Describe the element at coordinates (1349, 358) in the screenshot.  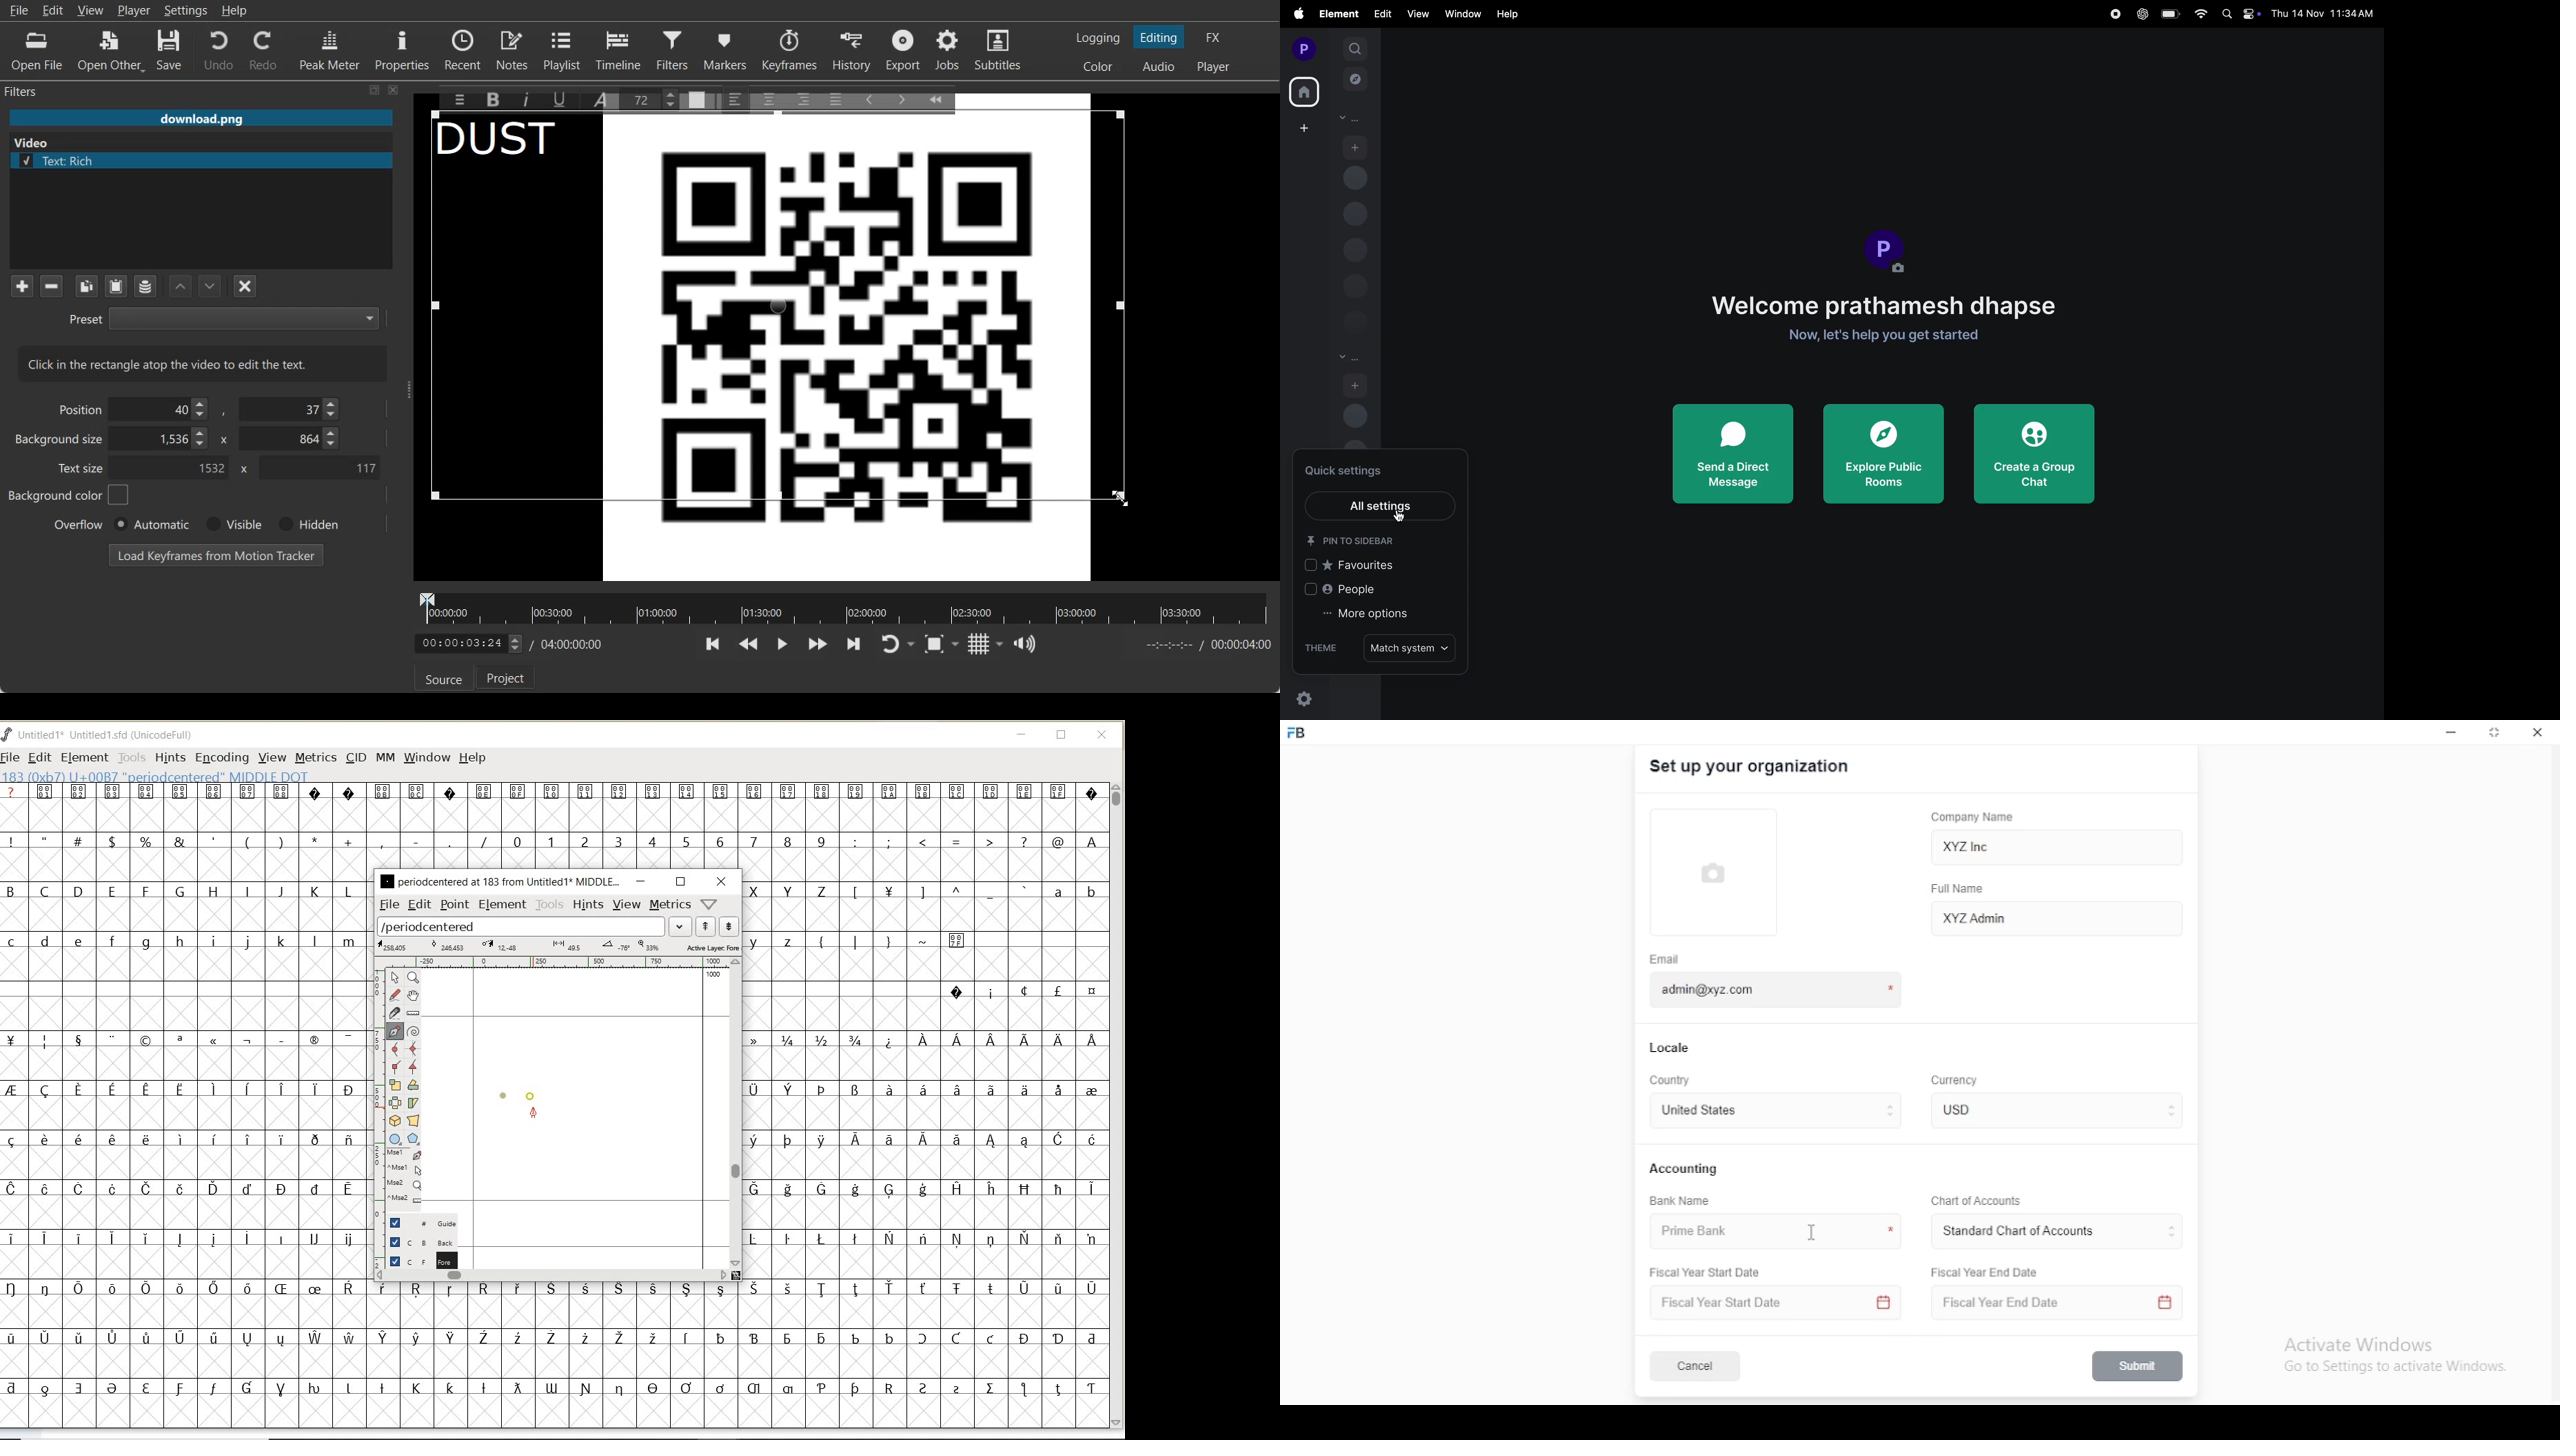
I see `rooms` at that location.